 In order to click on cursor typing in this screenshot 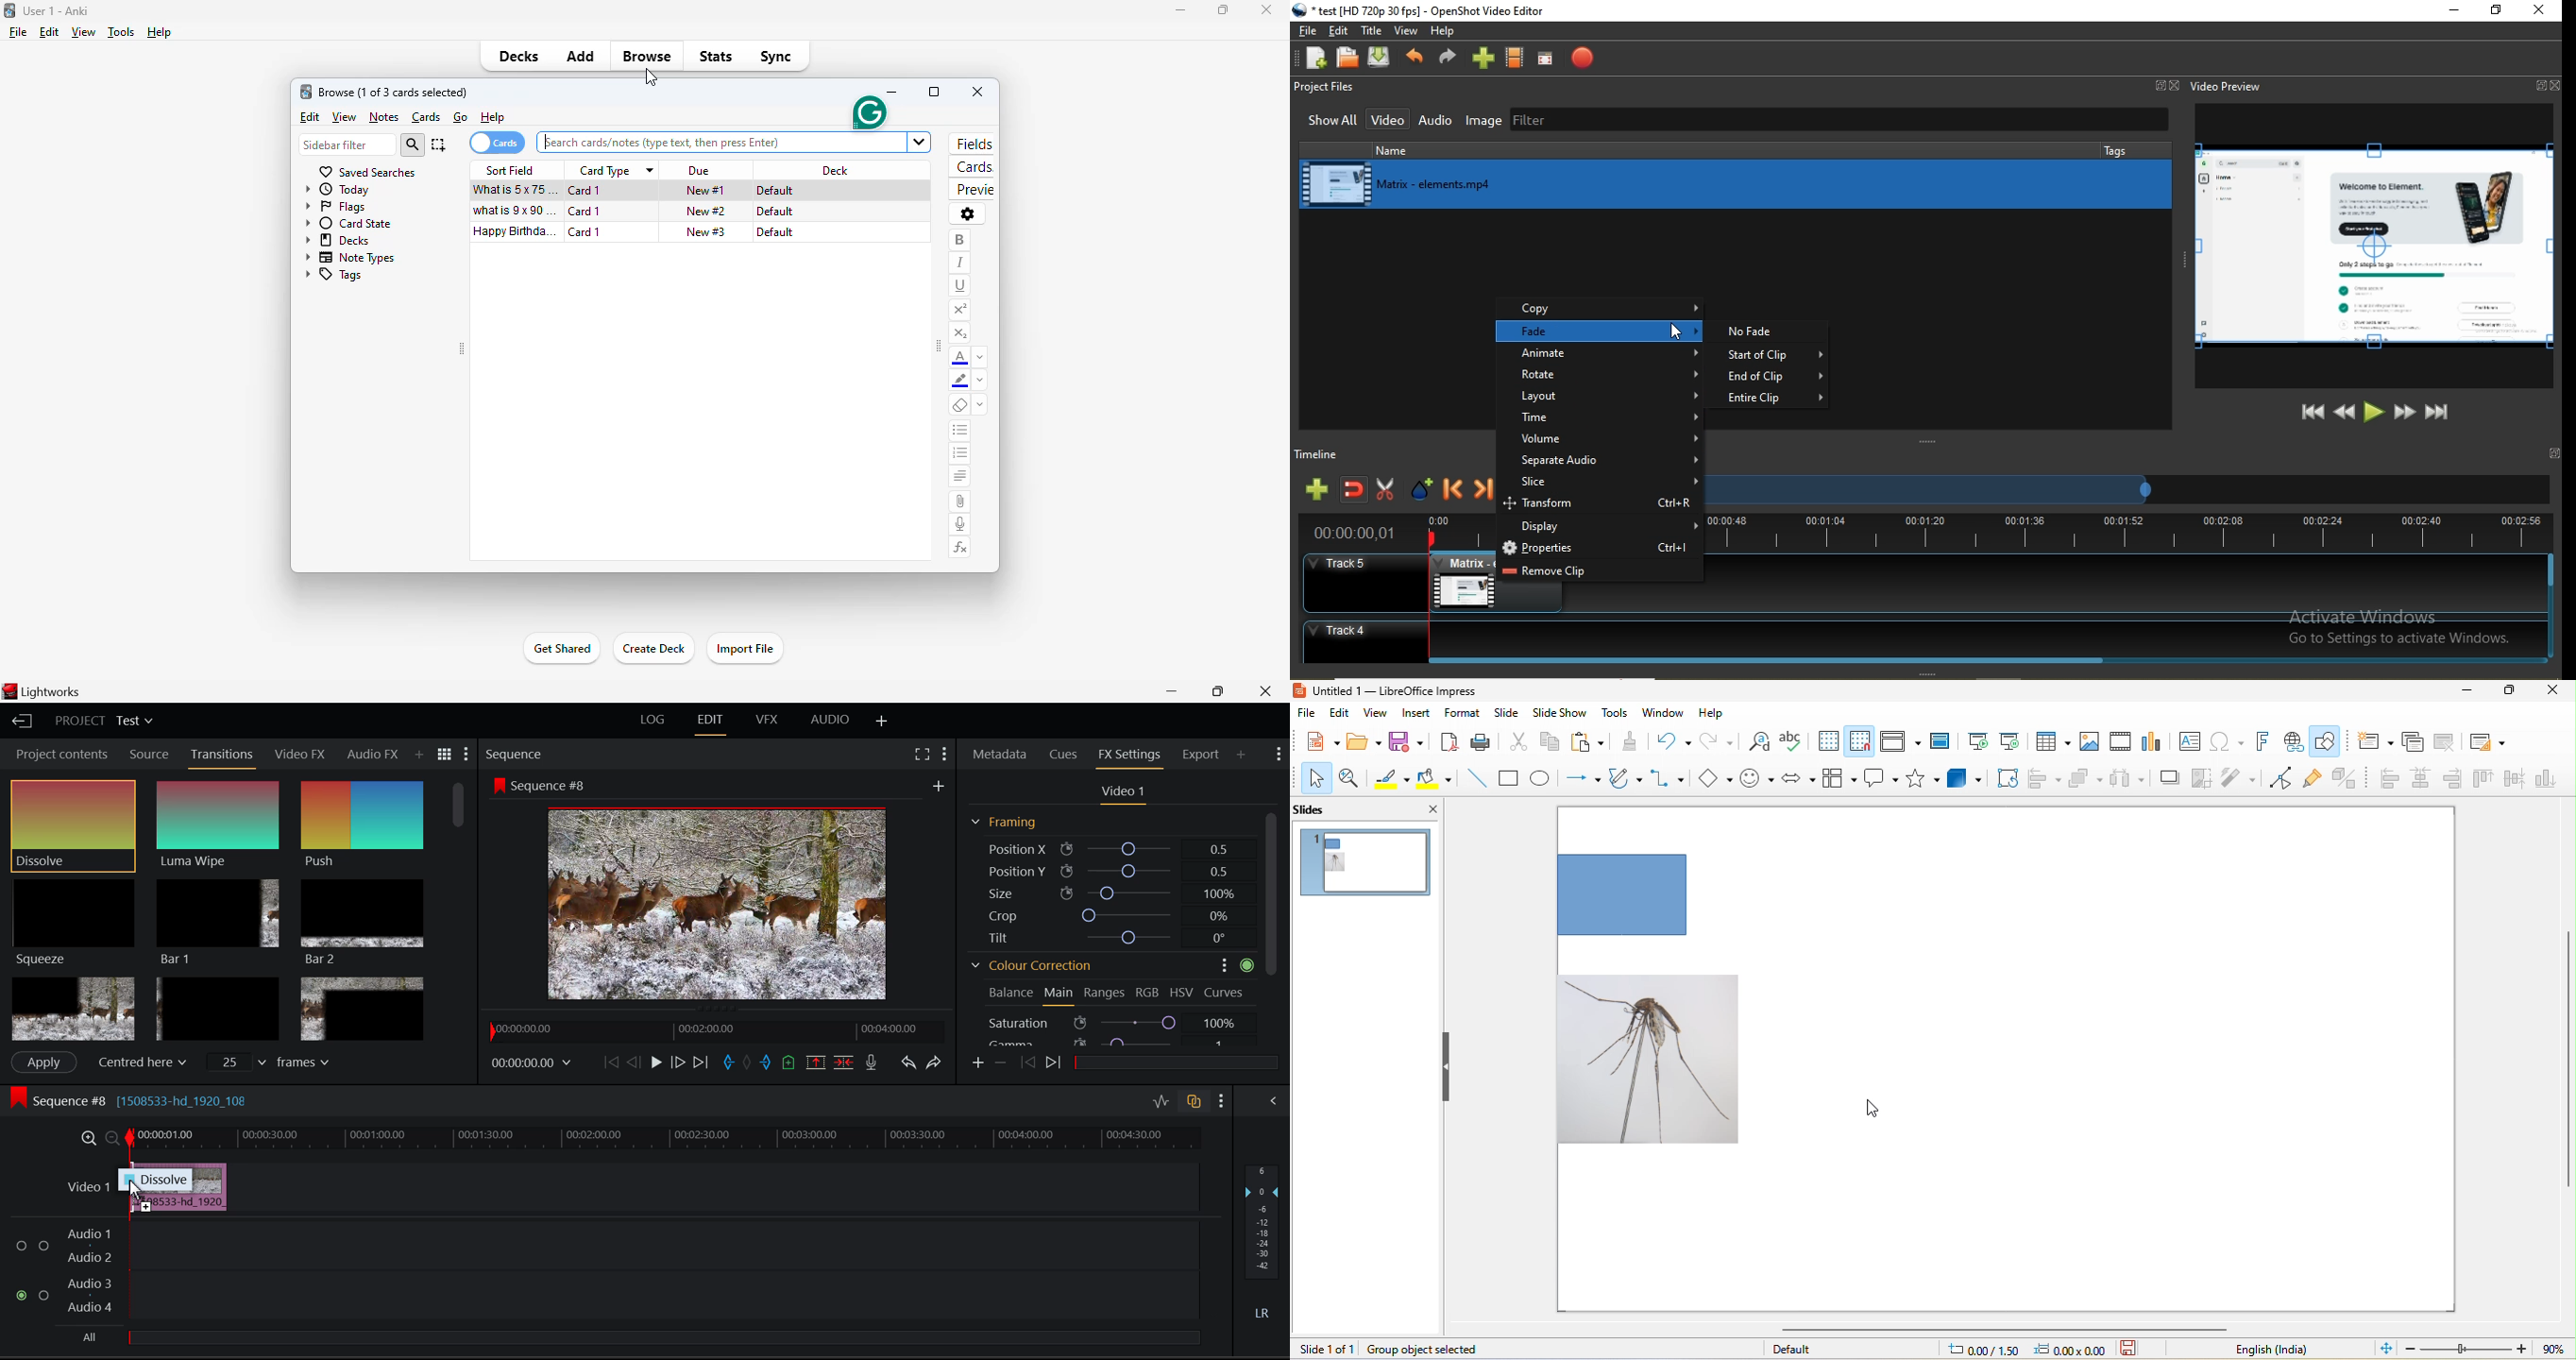, I will do `click(547, 143)`.